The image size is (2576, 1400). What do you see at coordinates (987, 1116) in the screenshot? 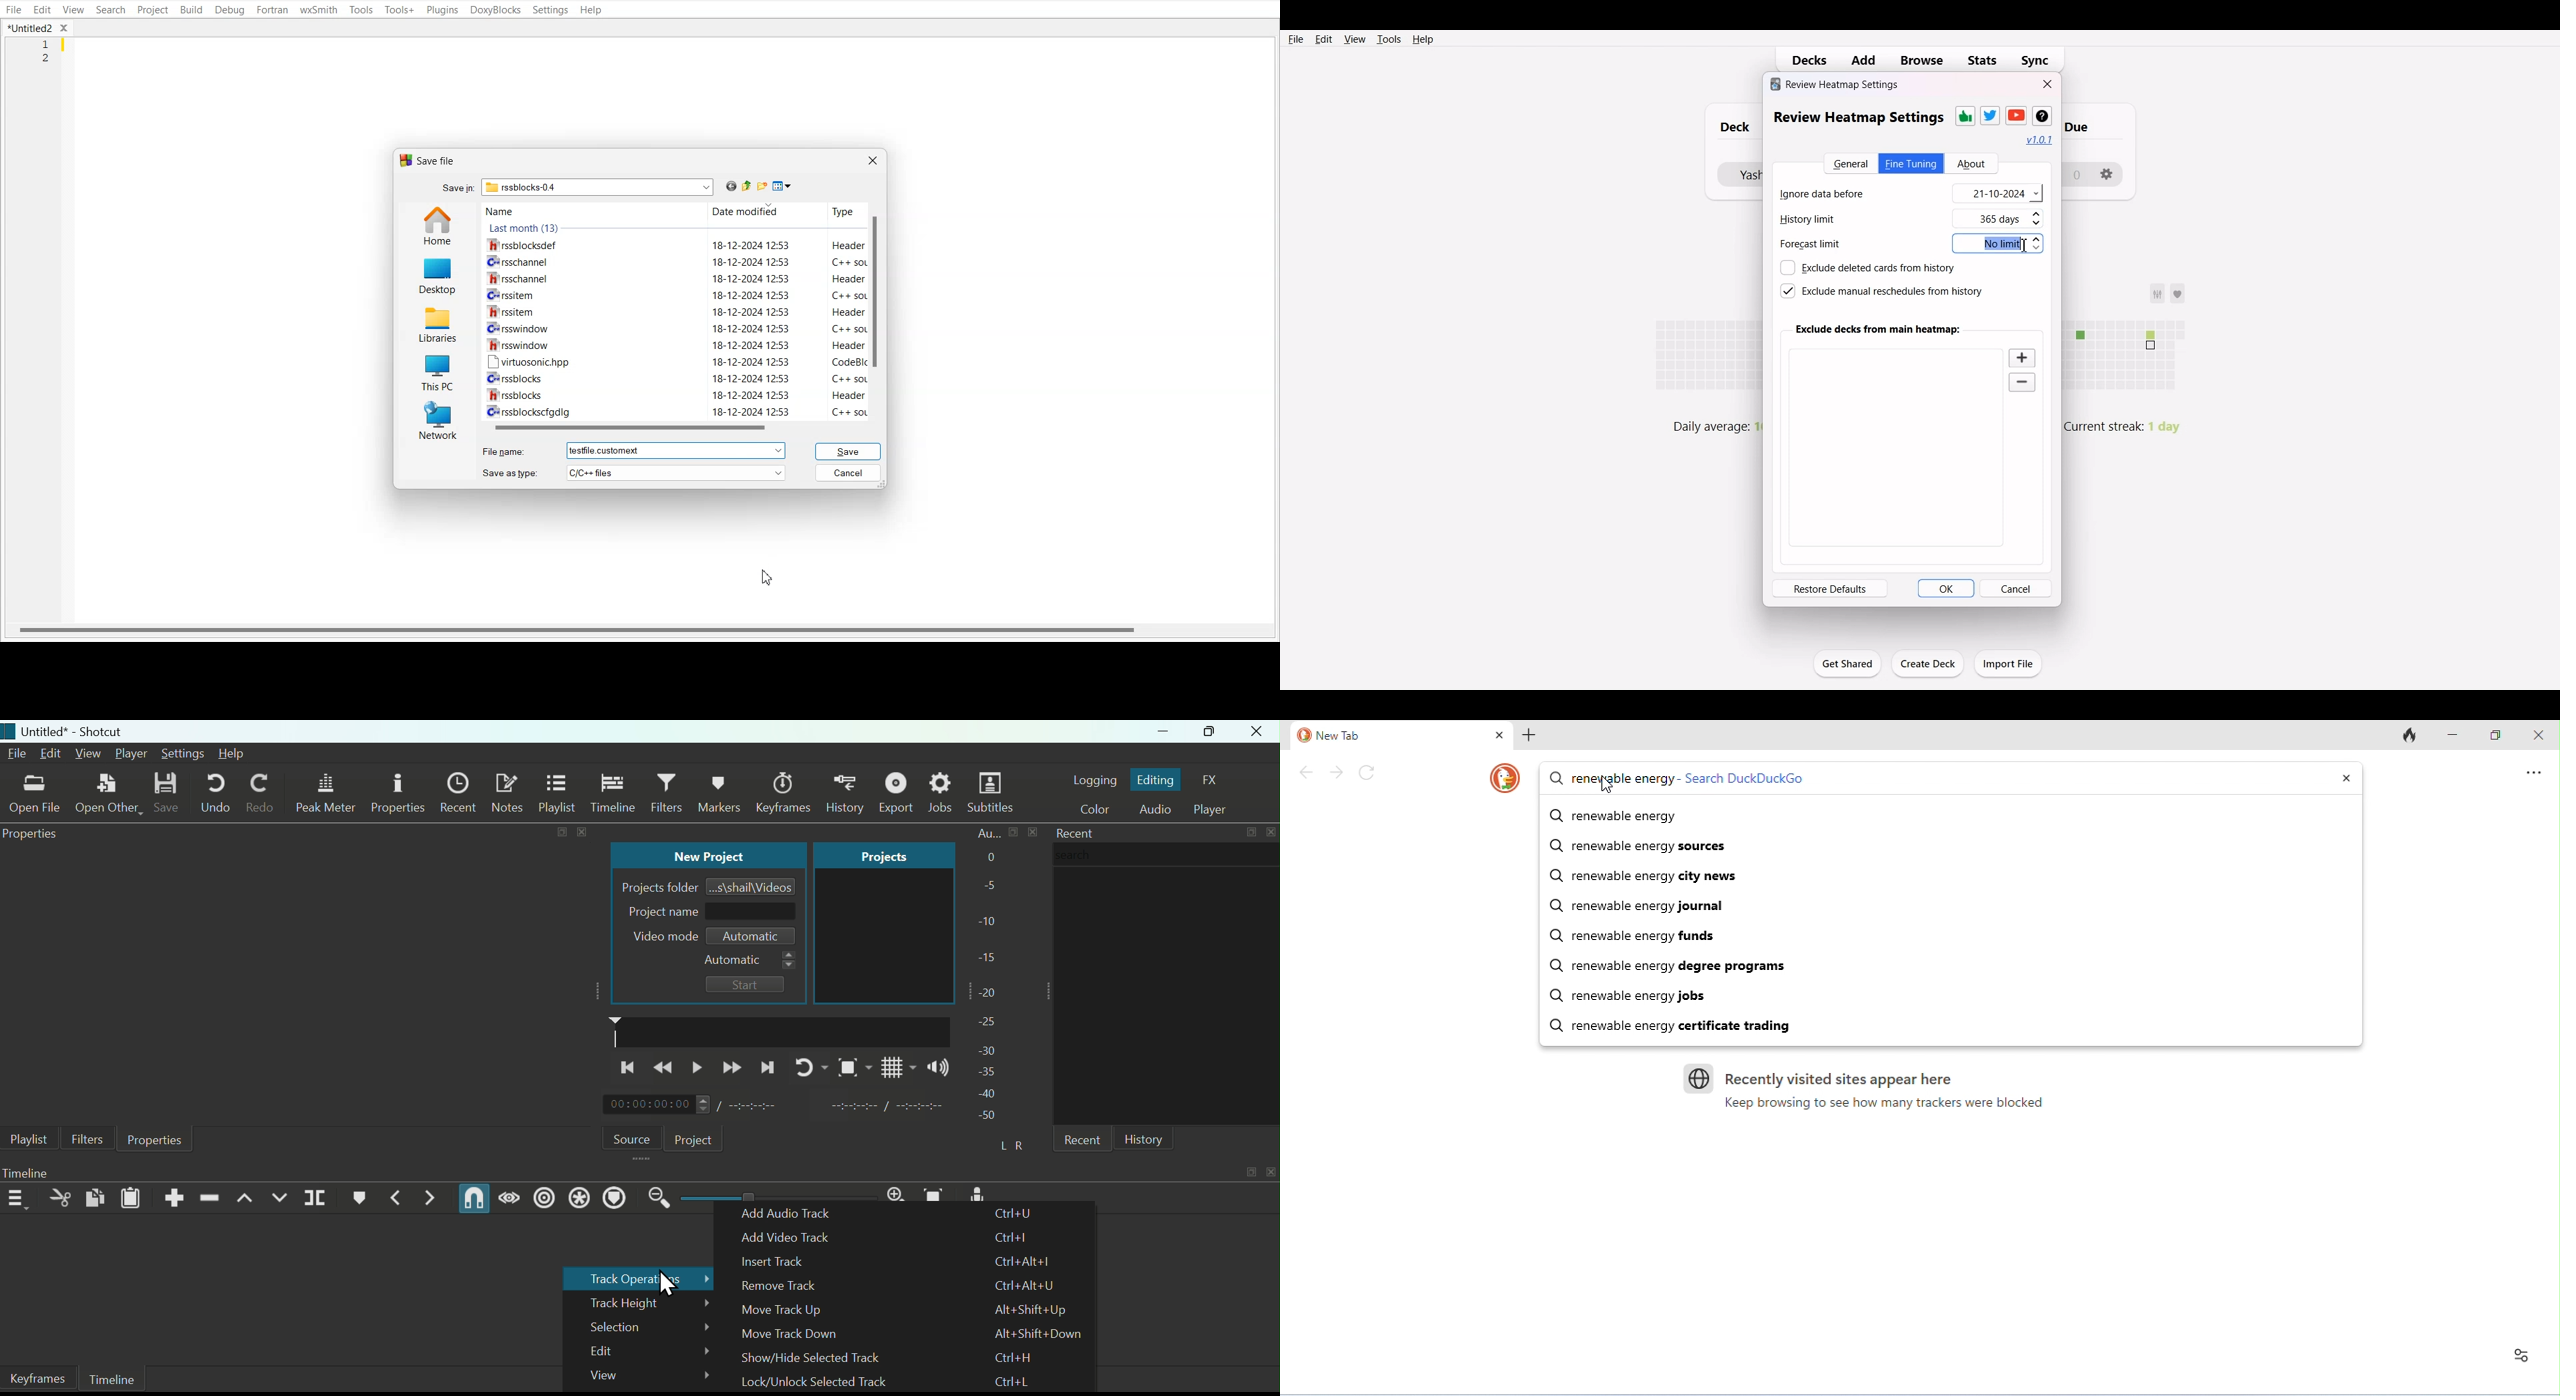
I see `-50` at bounding box center [987, 1116].